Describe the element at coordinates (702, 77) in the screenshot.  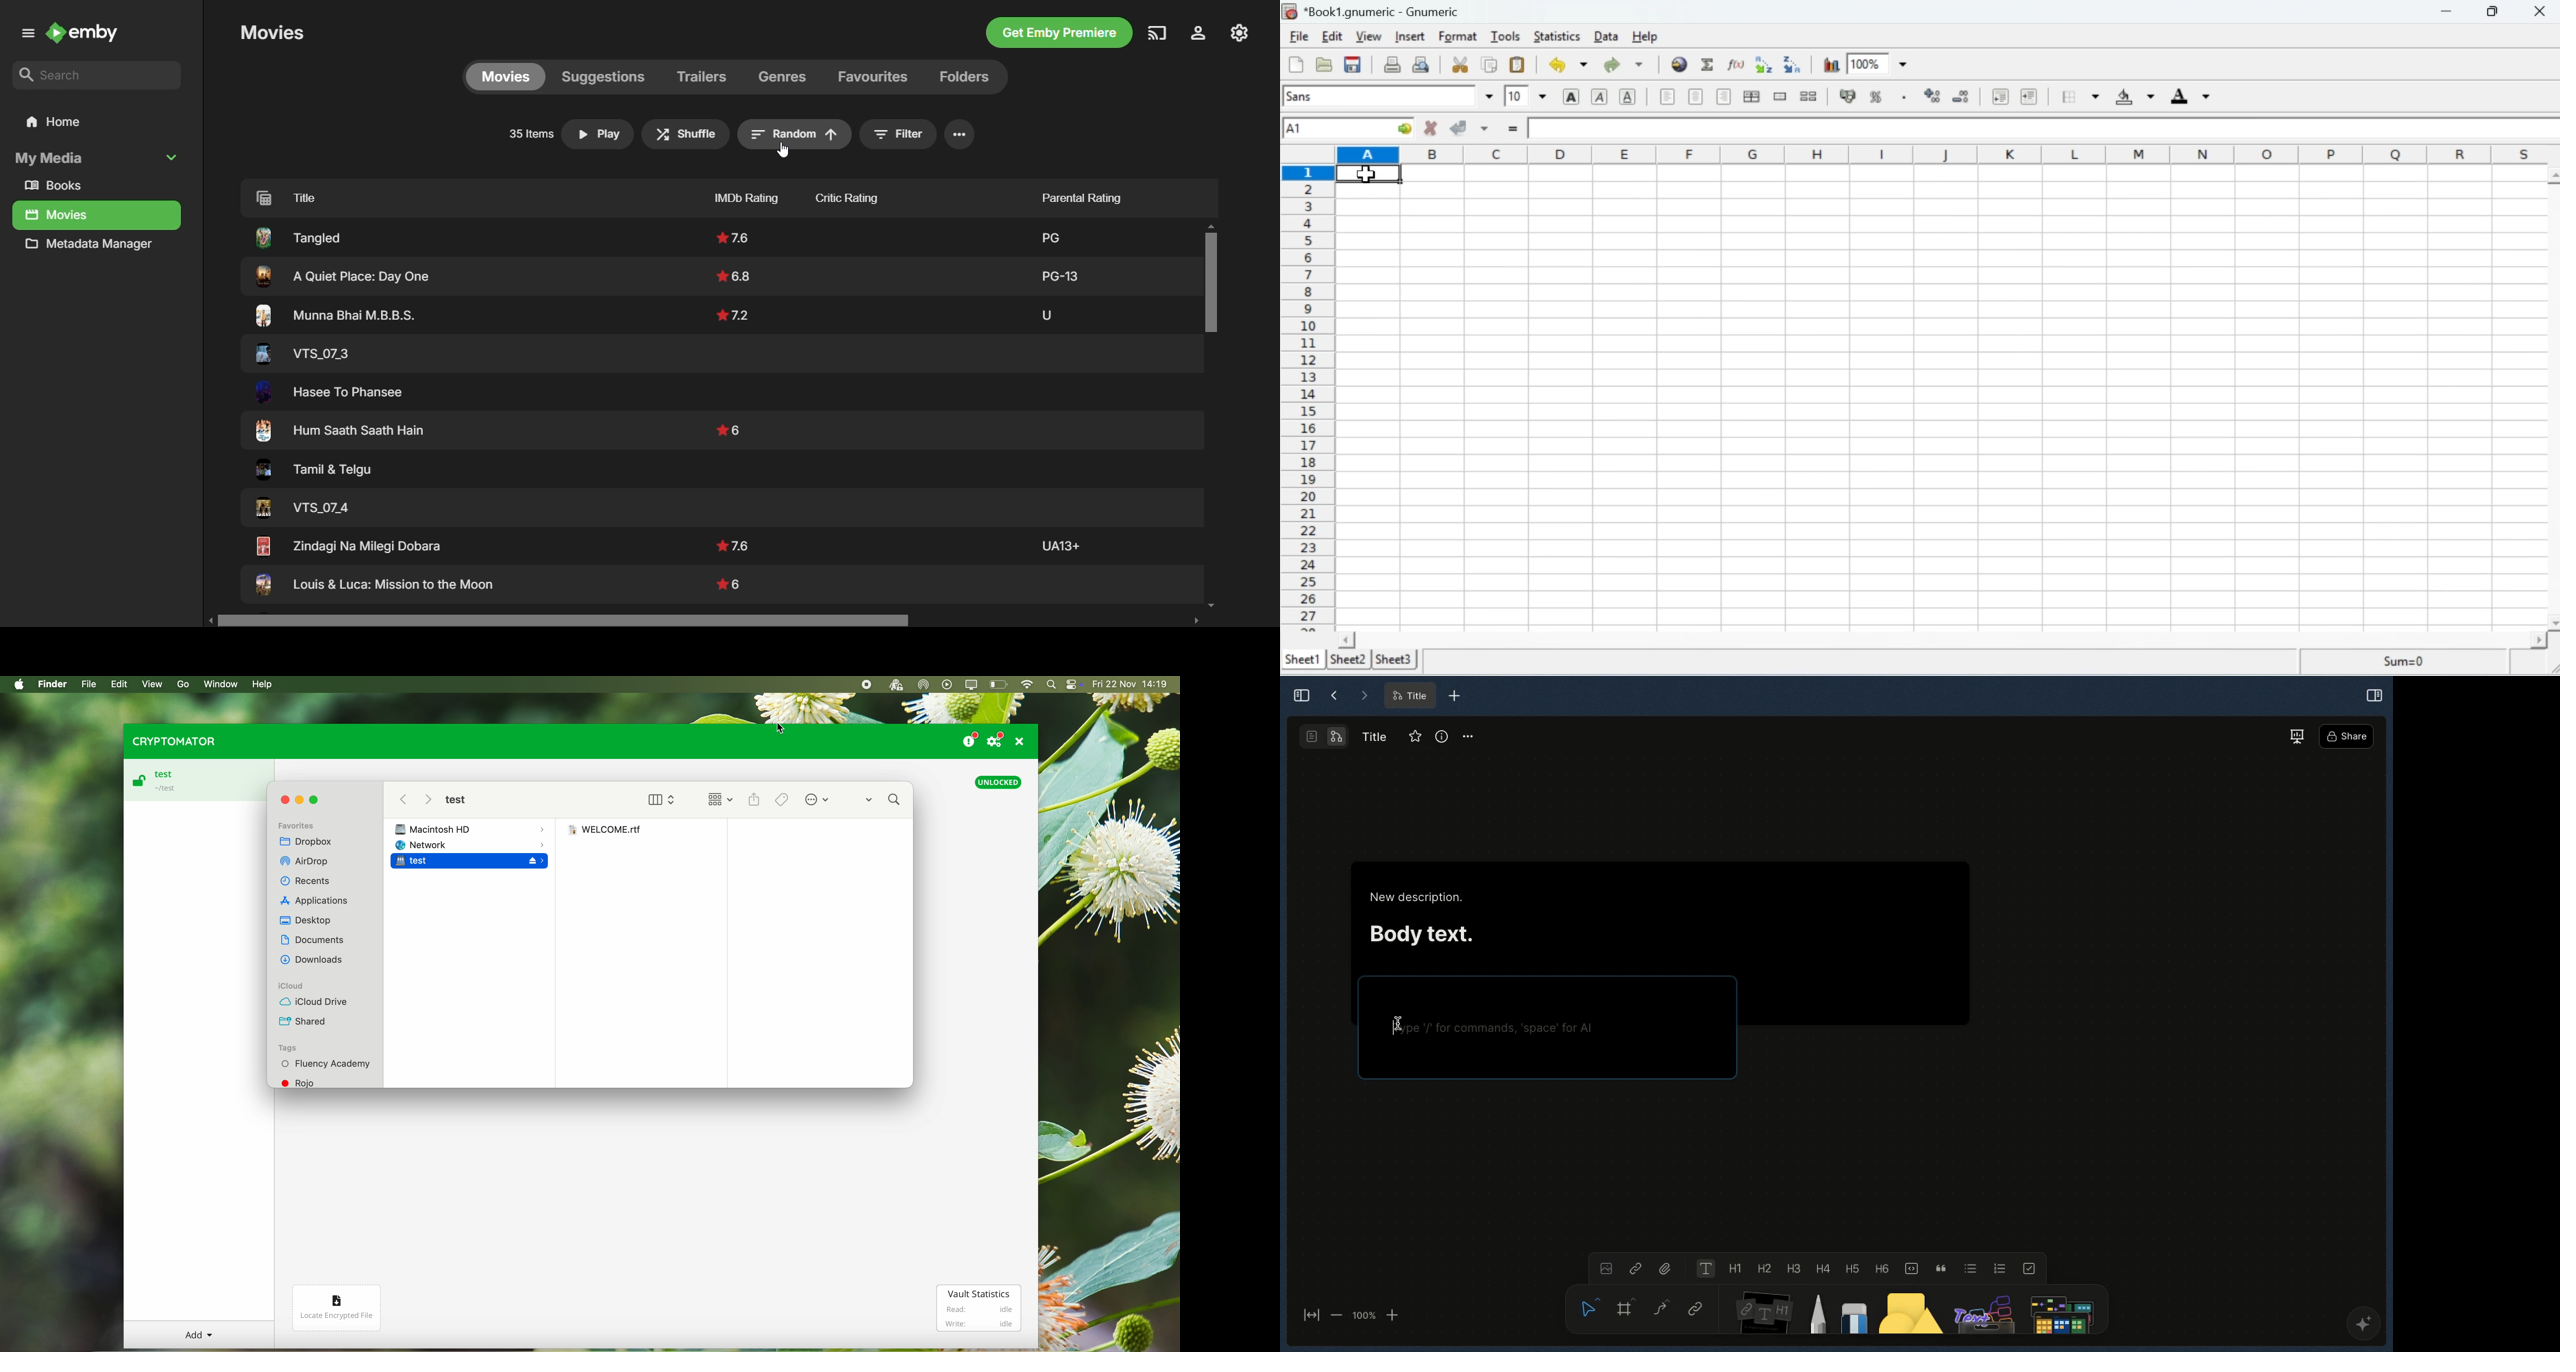
I see `Trailers` at that location.